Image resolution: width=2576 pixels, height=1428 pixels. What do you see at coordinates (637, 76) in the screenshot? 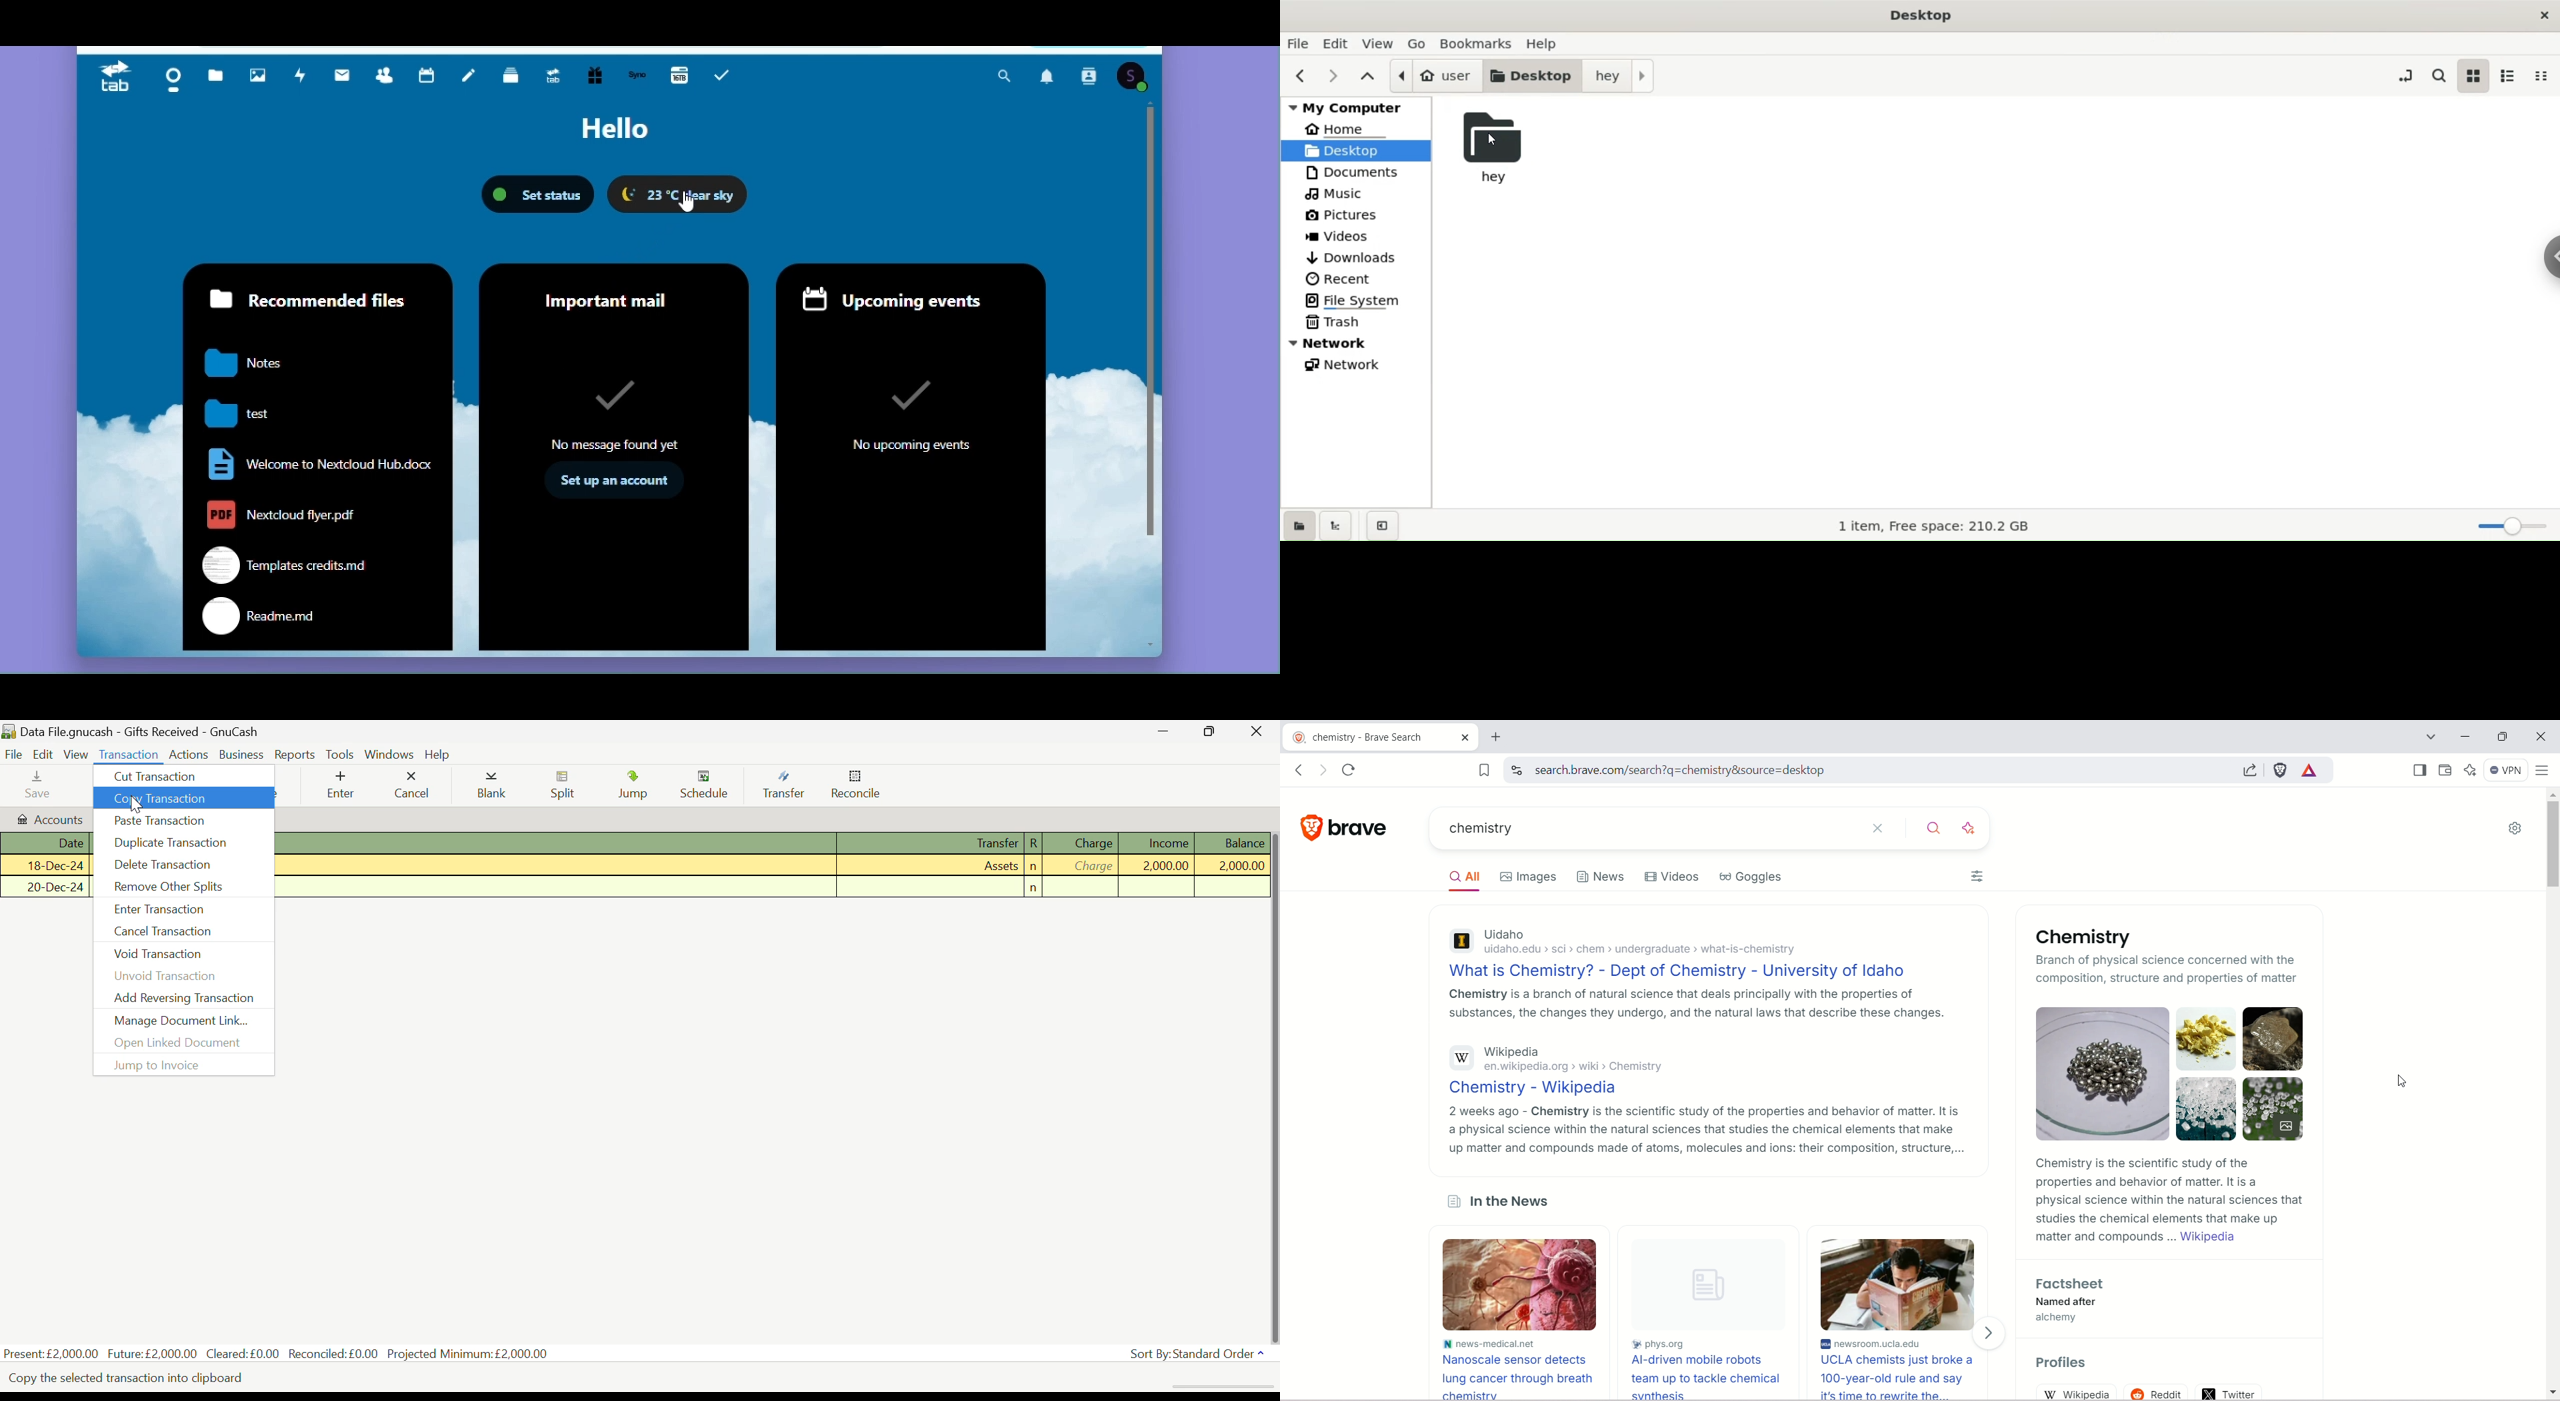
I see `Synology` at bounding box center [637, 76].